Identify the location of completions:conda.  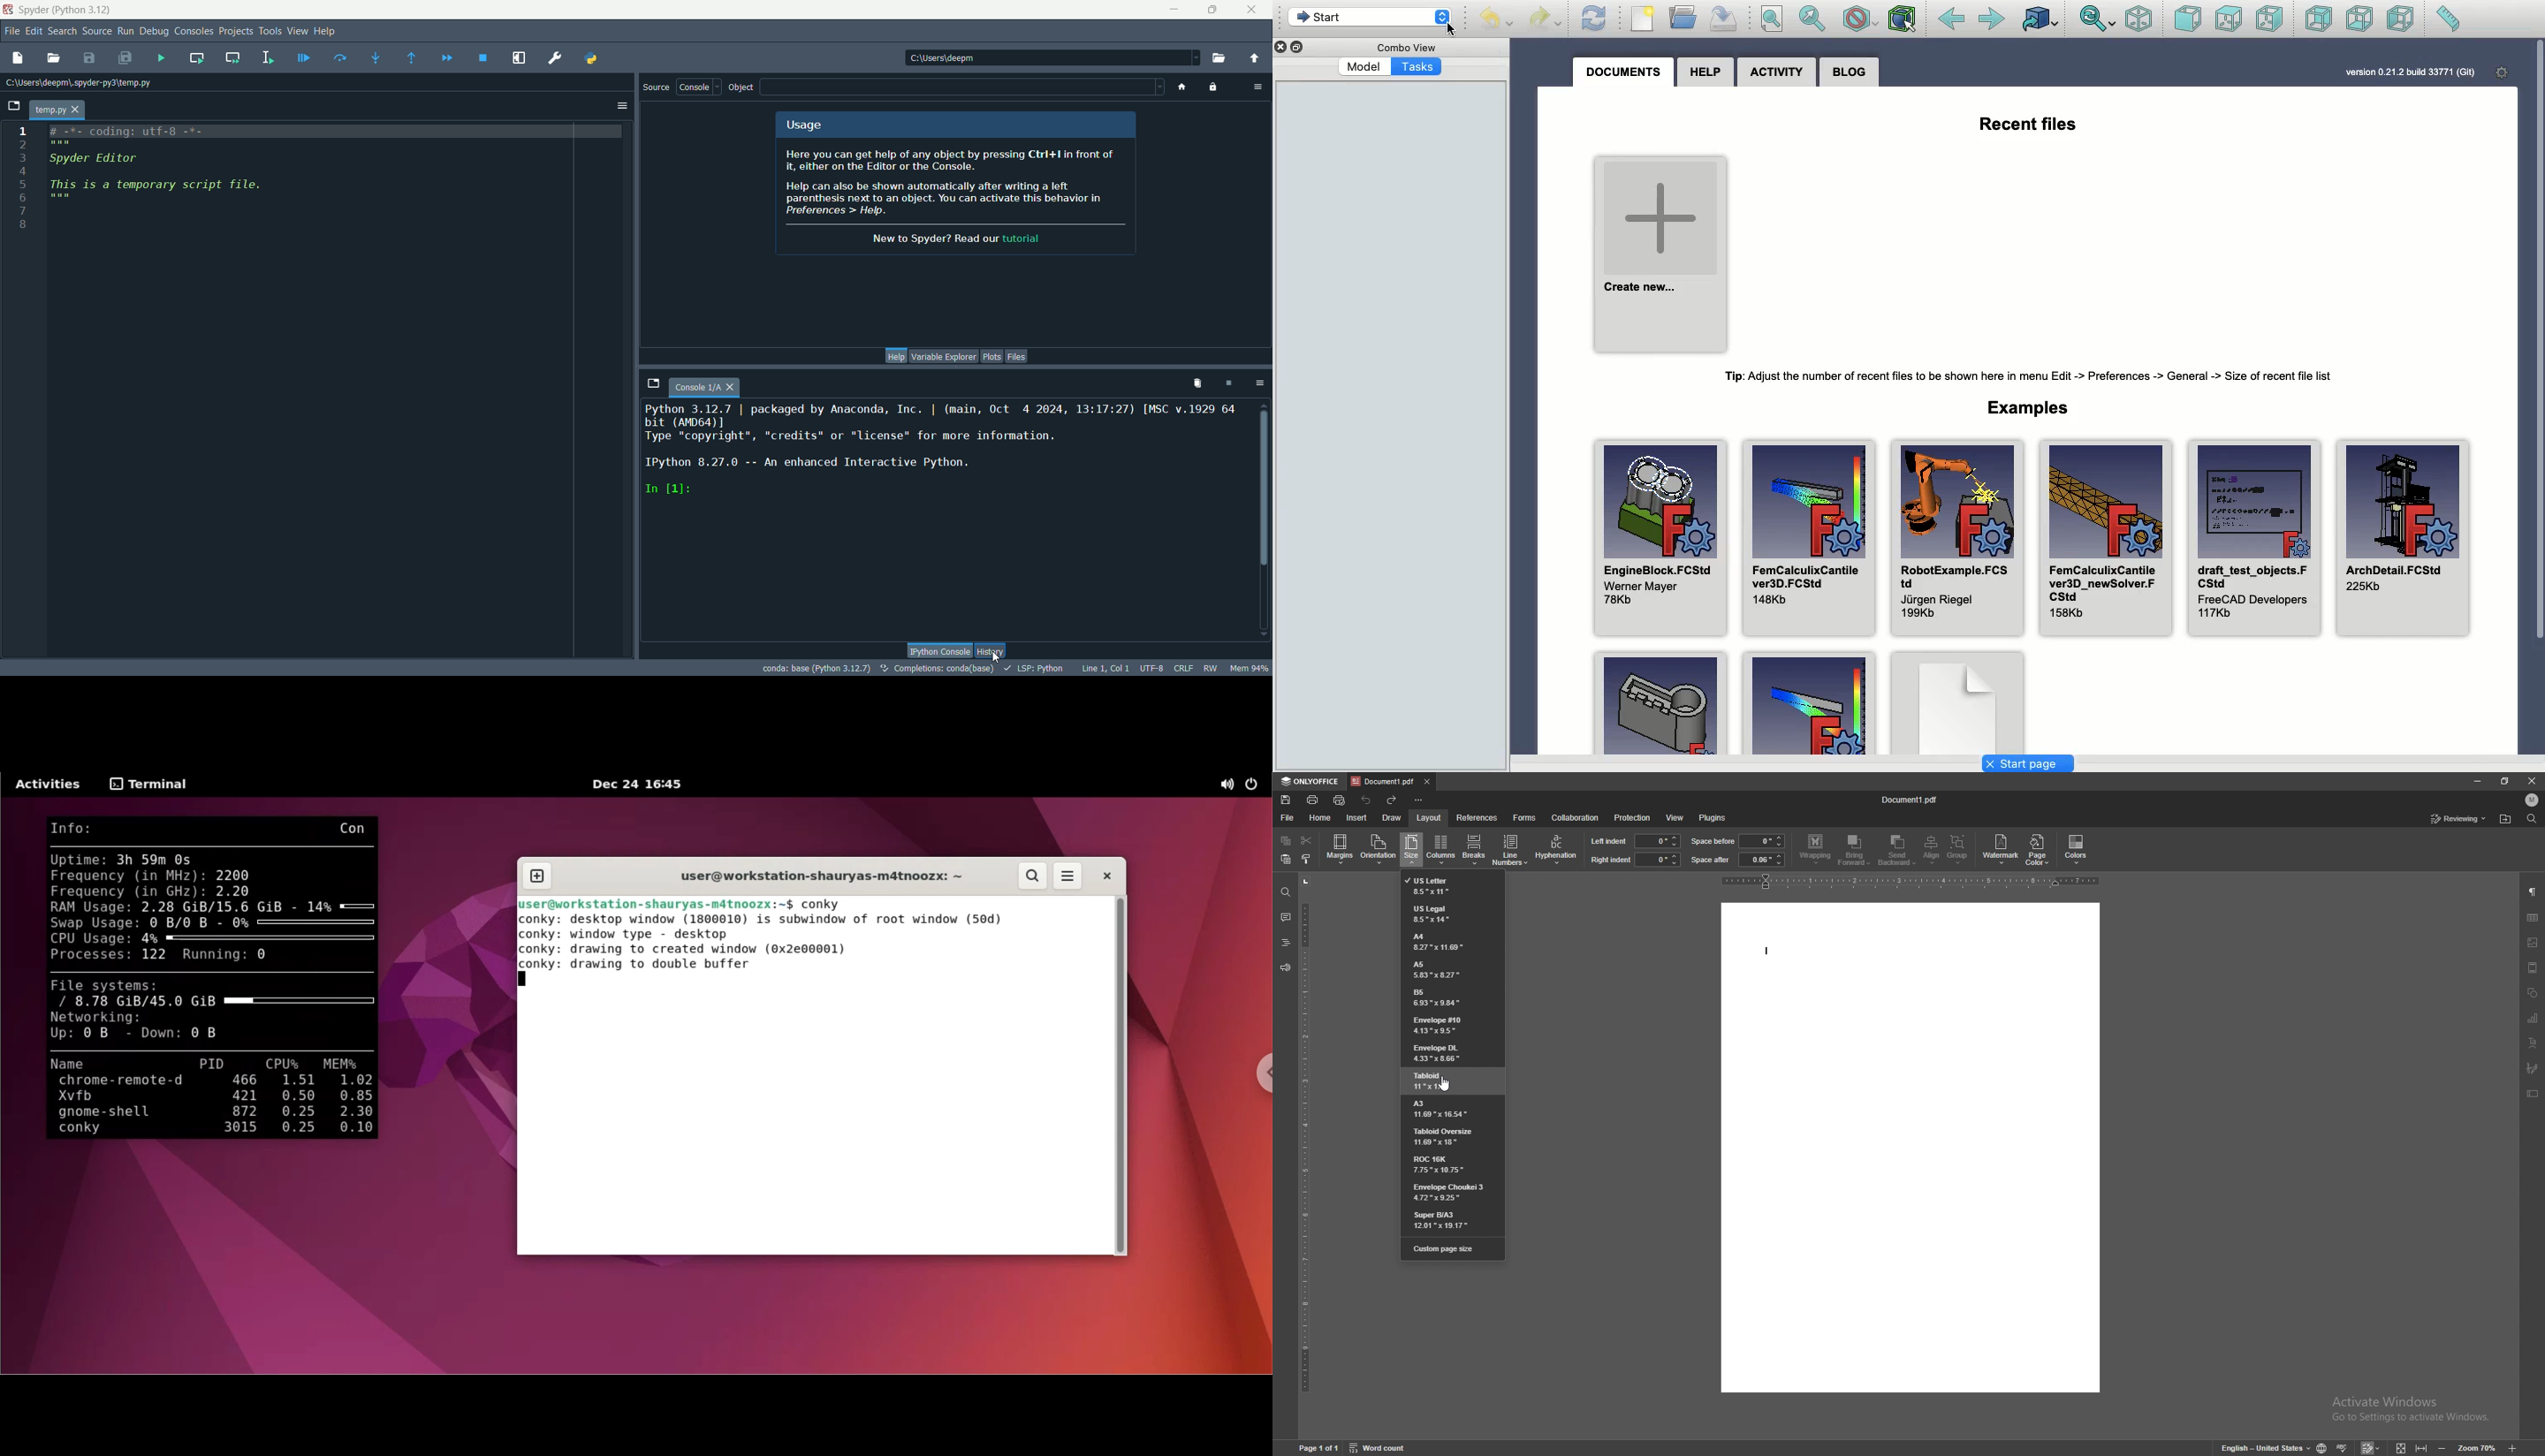
(934, 669).